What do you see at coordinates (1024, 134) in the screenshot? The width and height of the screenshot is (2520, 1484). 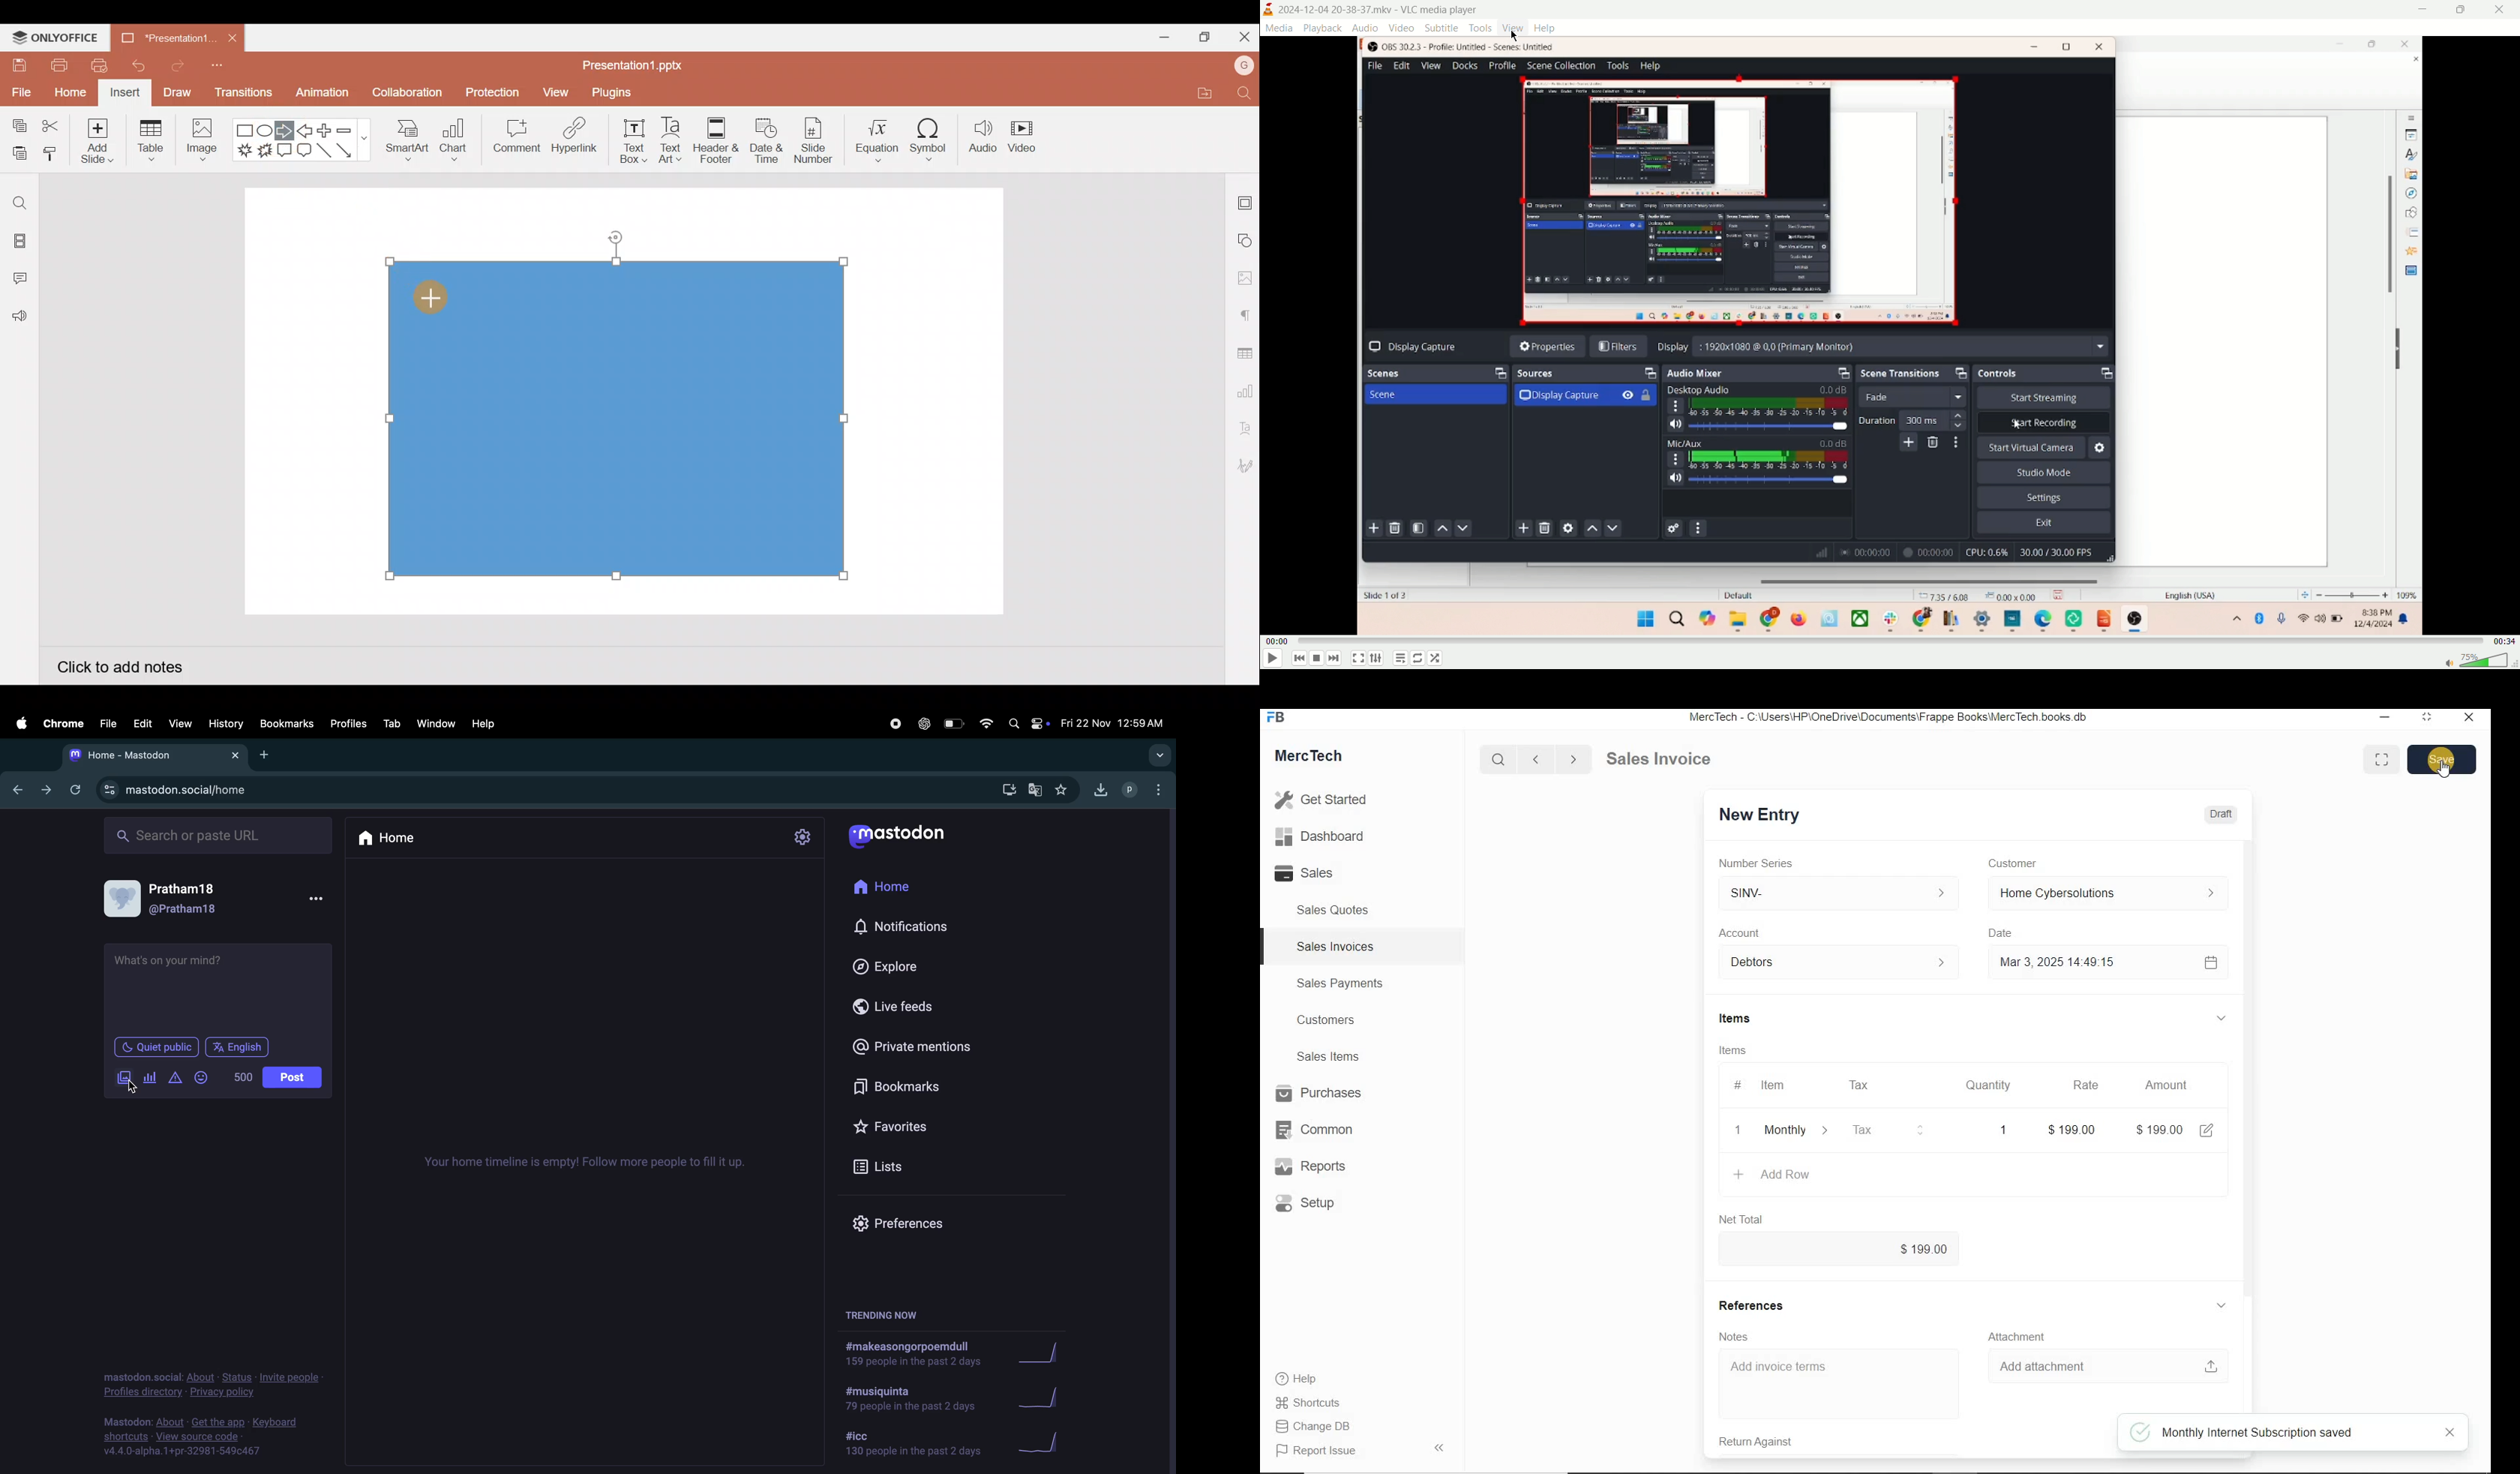 I see `Video` at bounding box center [1024, 134].